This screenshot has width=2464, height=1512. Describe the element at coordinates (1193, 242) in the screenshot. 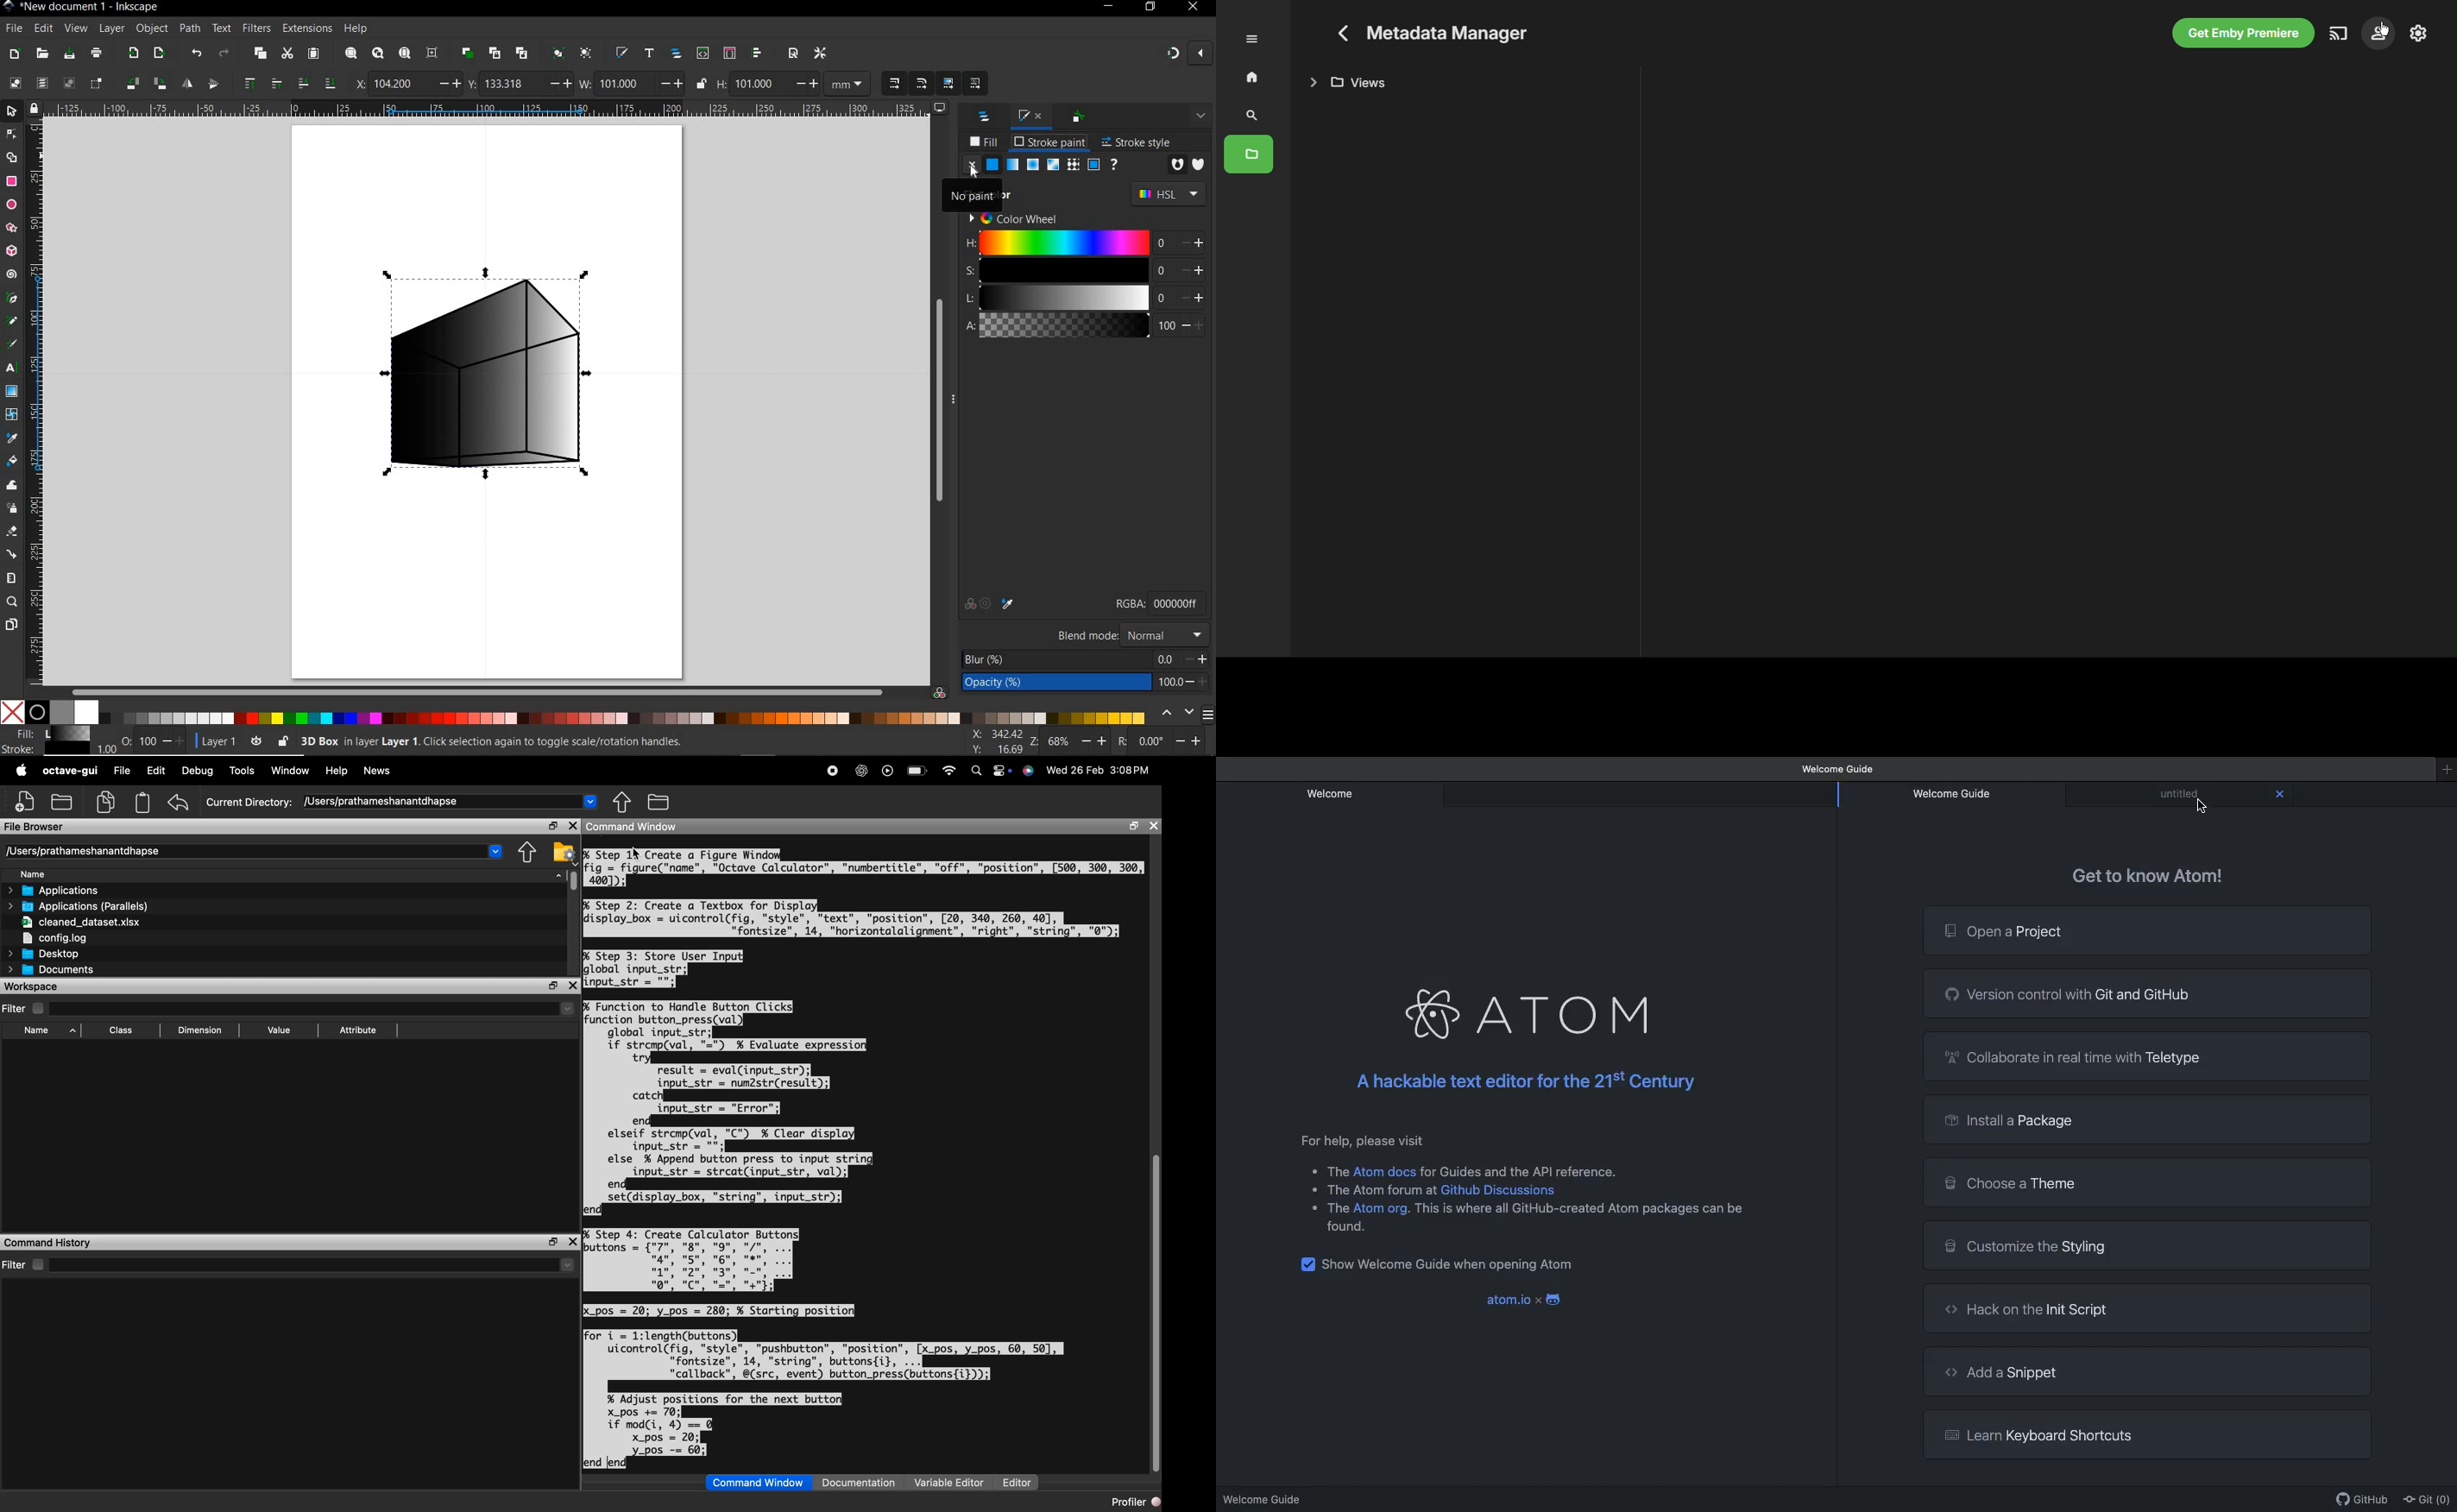

I see `increase/decrease` at that location.